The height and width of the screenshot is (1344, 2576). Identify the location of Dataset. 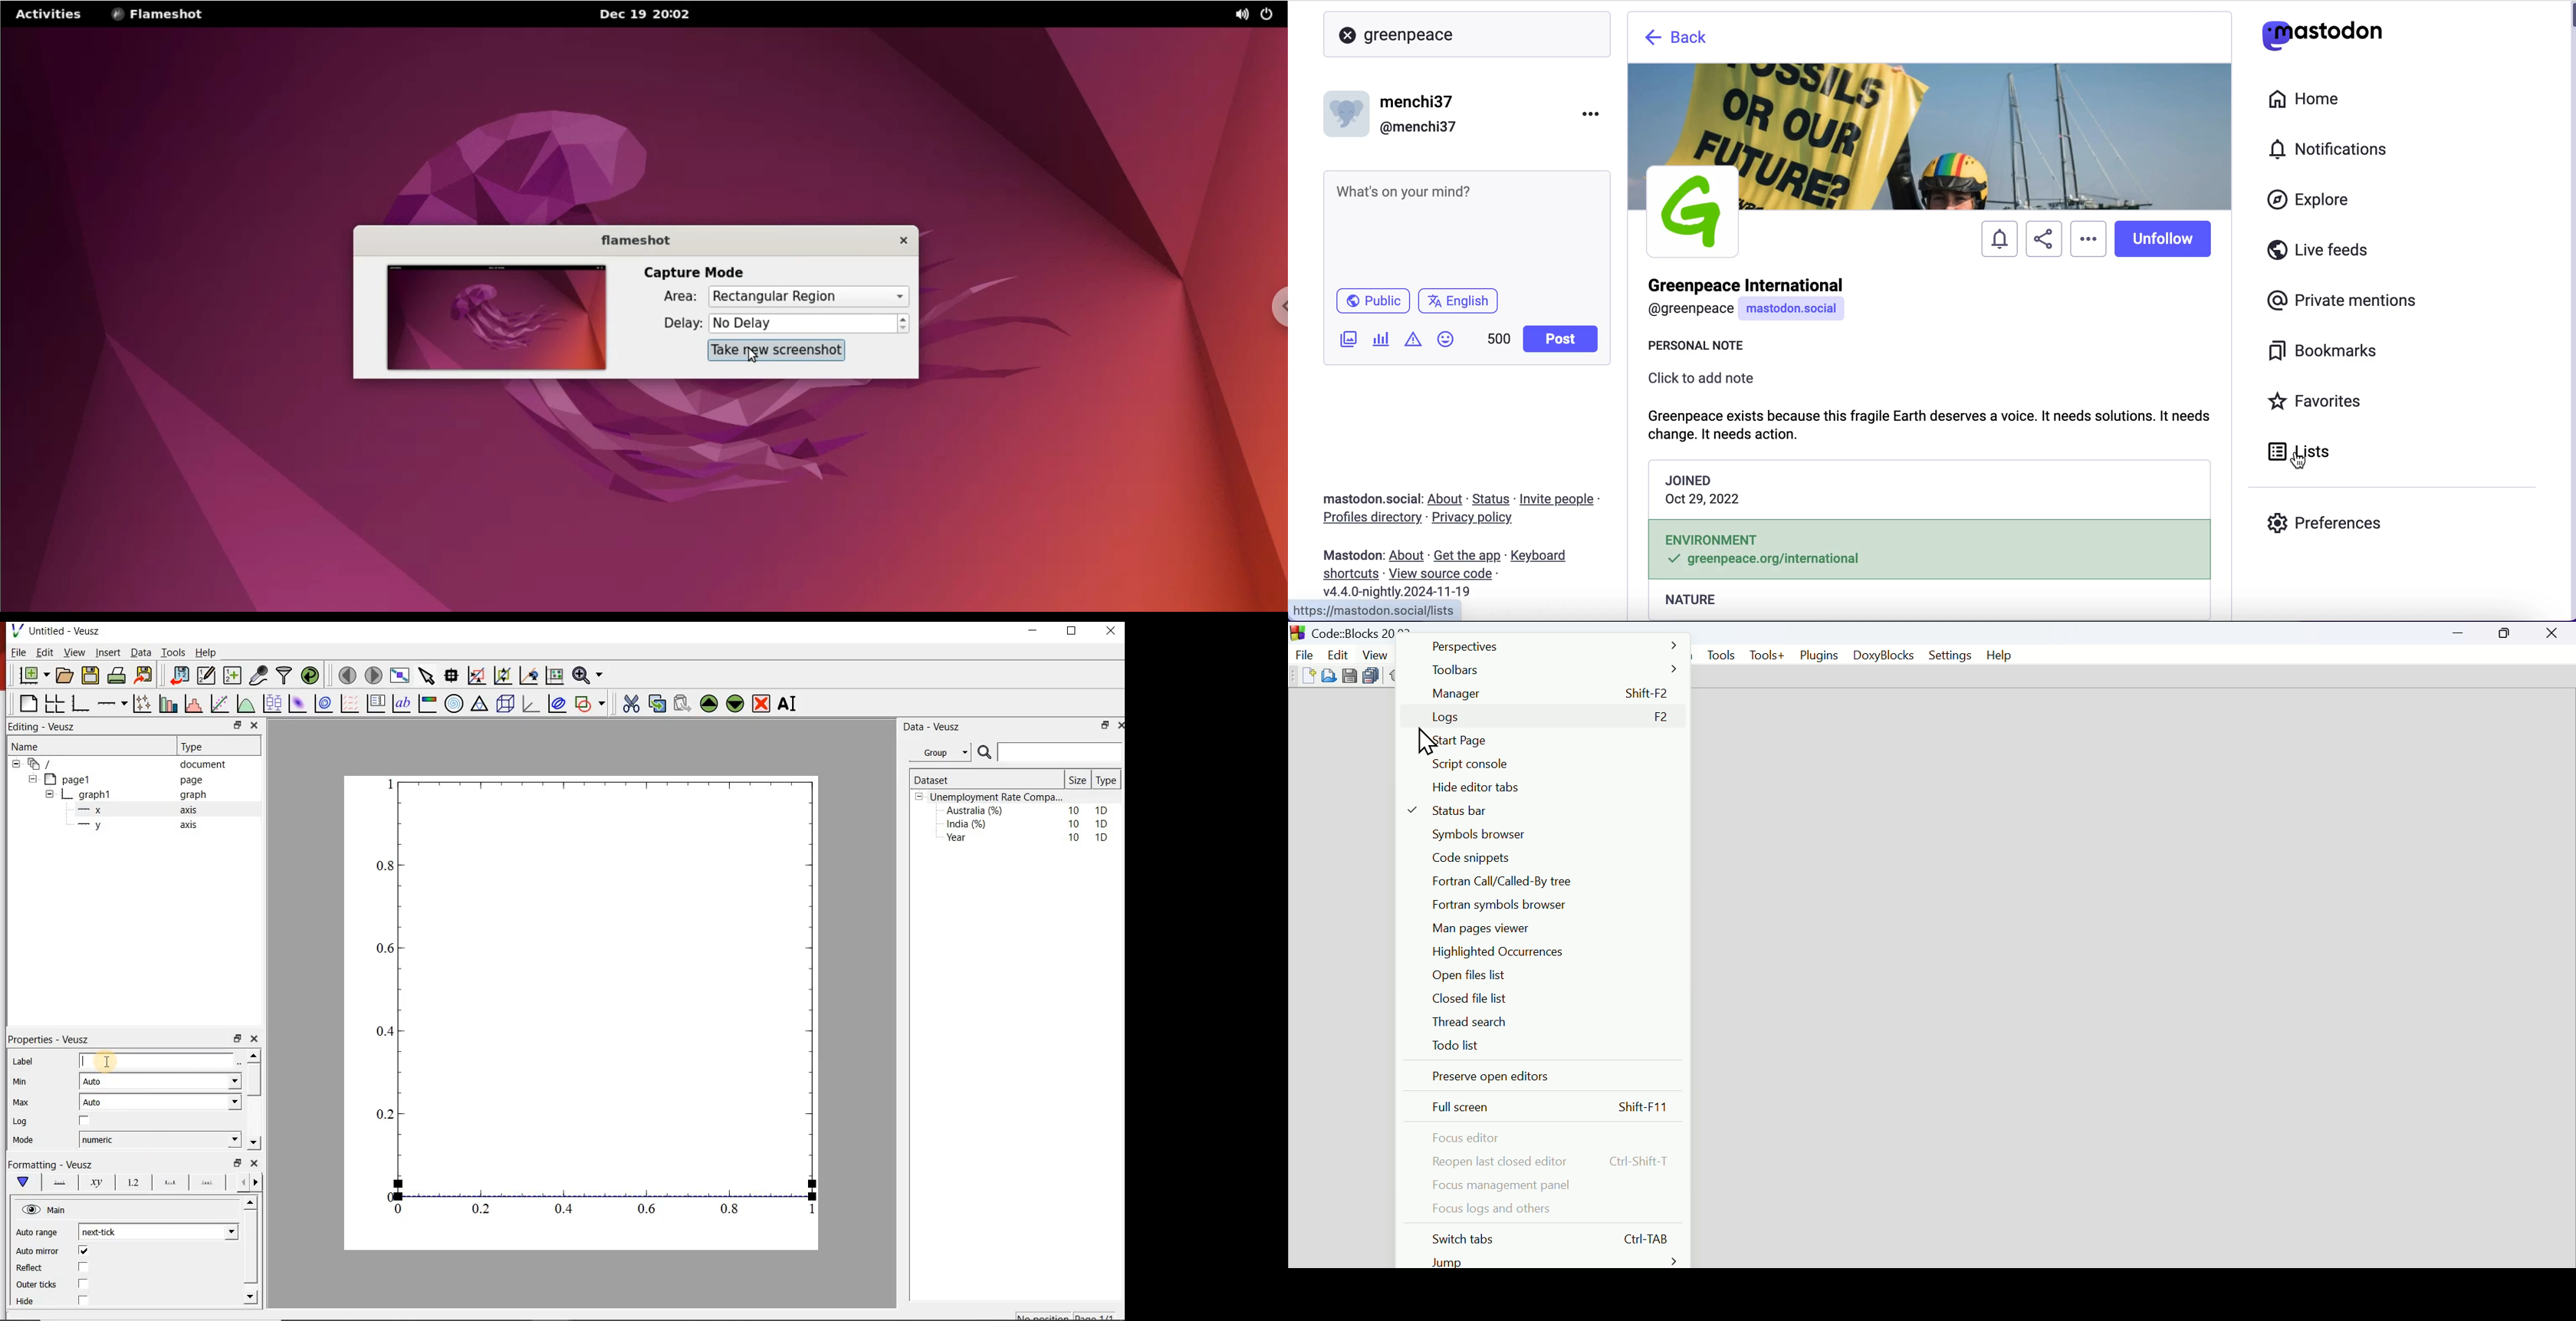
(963, 780).